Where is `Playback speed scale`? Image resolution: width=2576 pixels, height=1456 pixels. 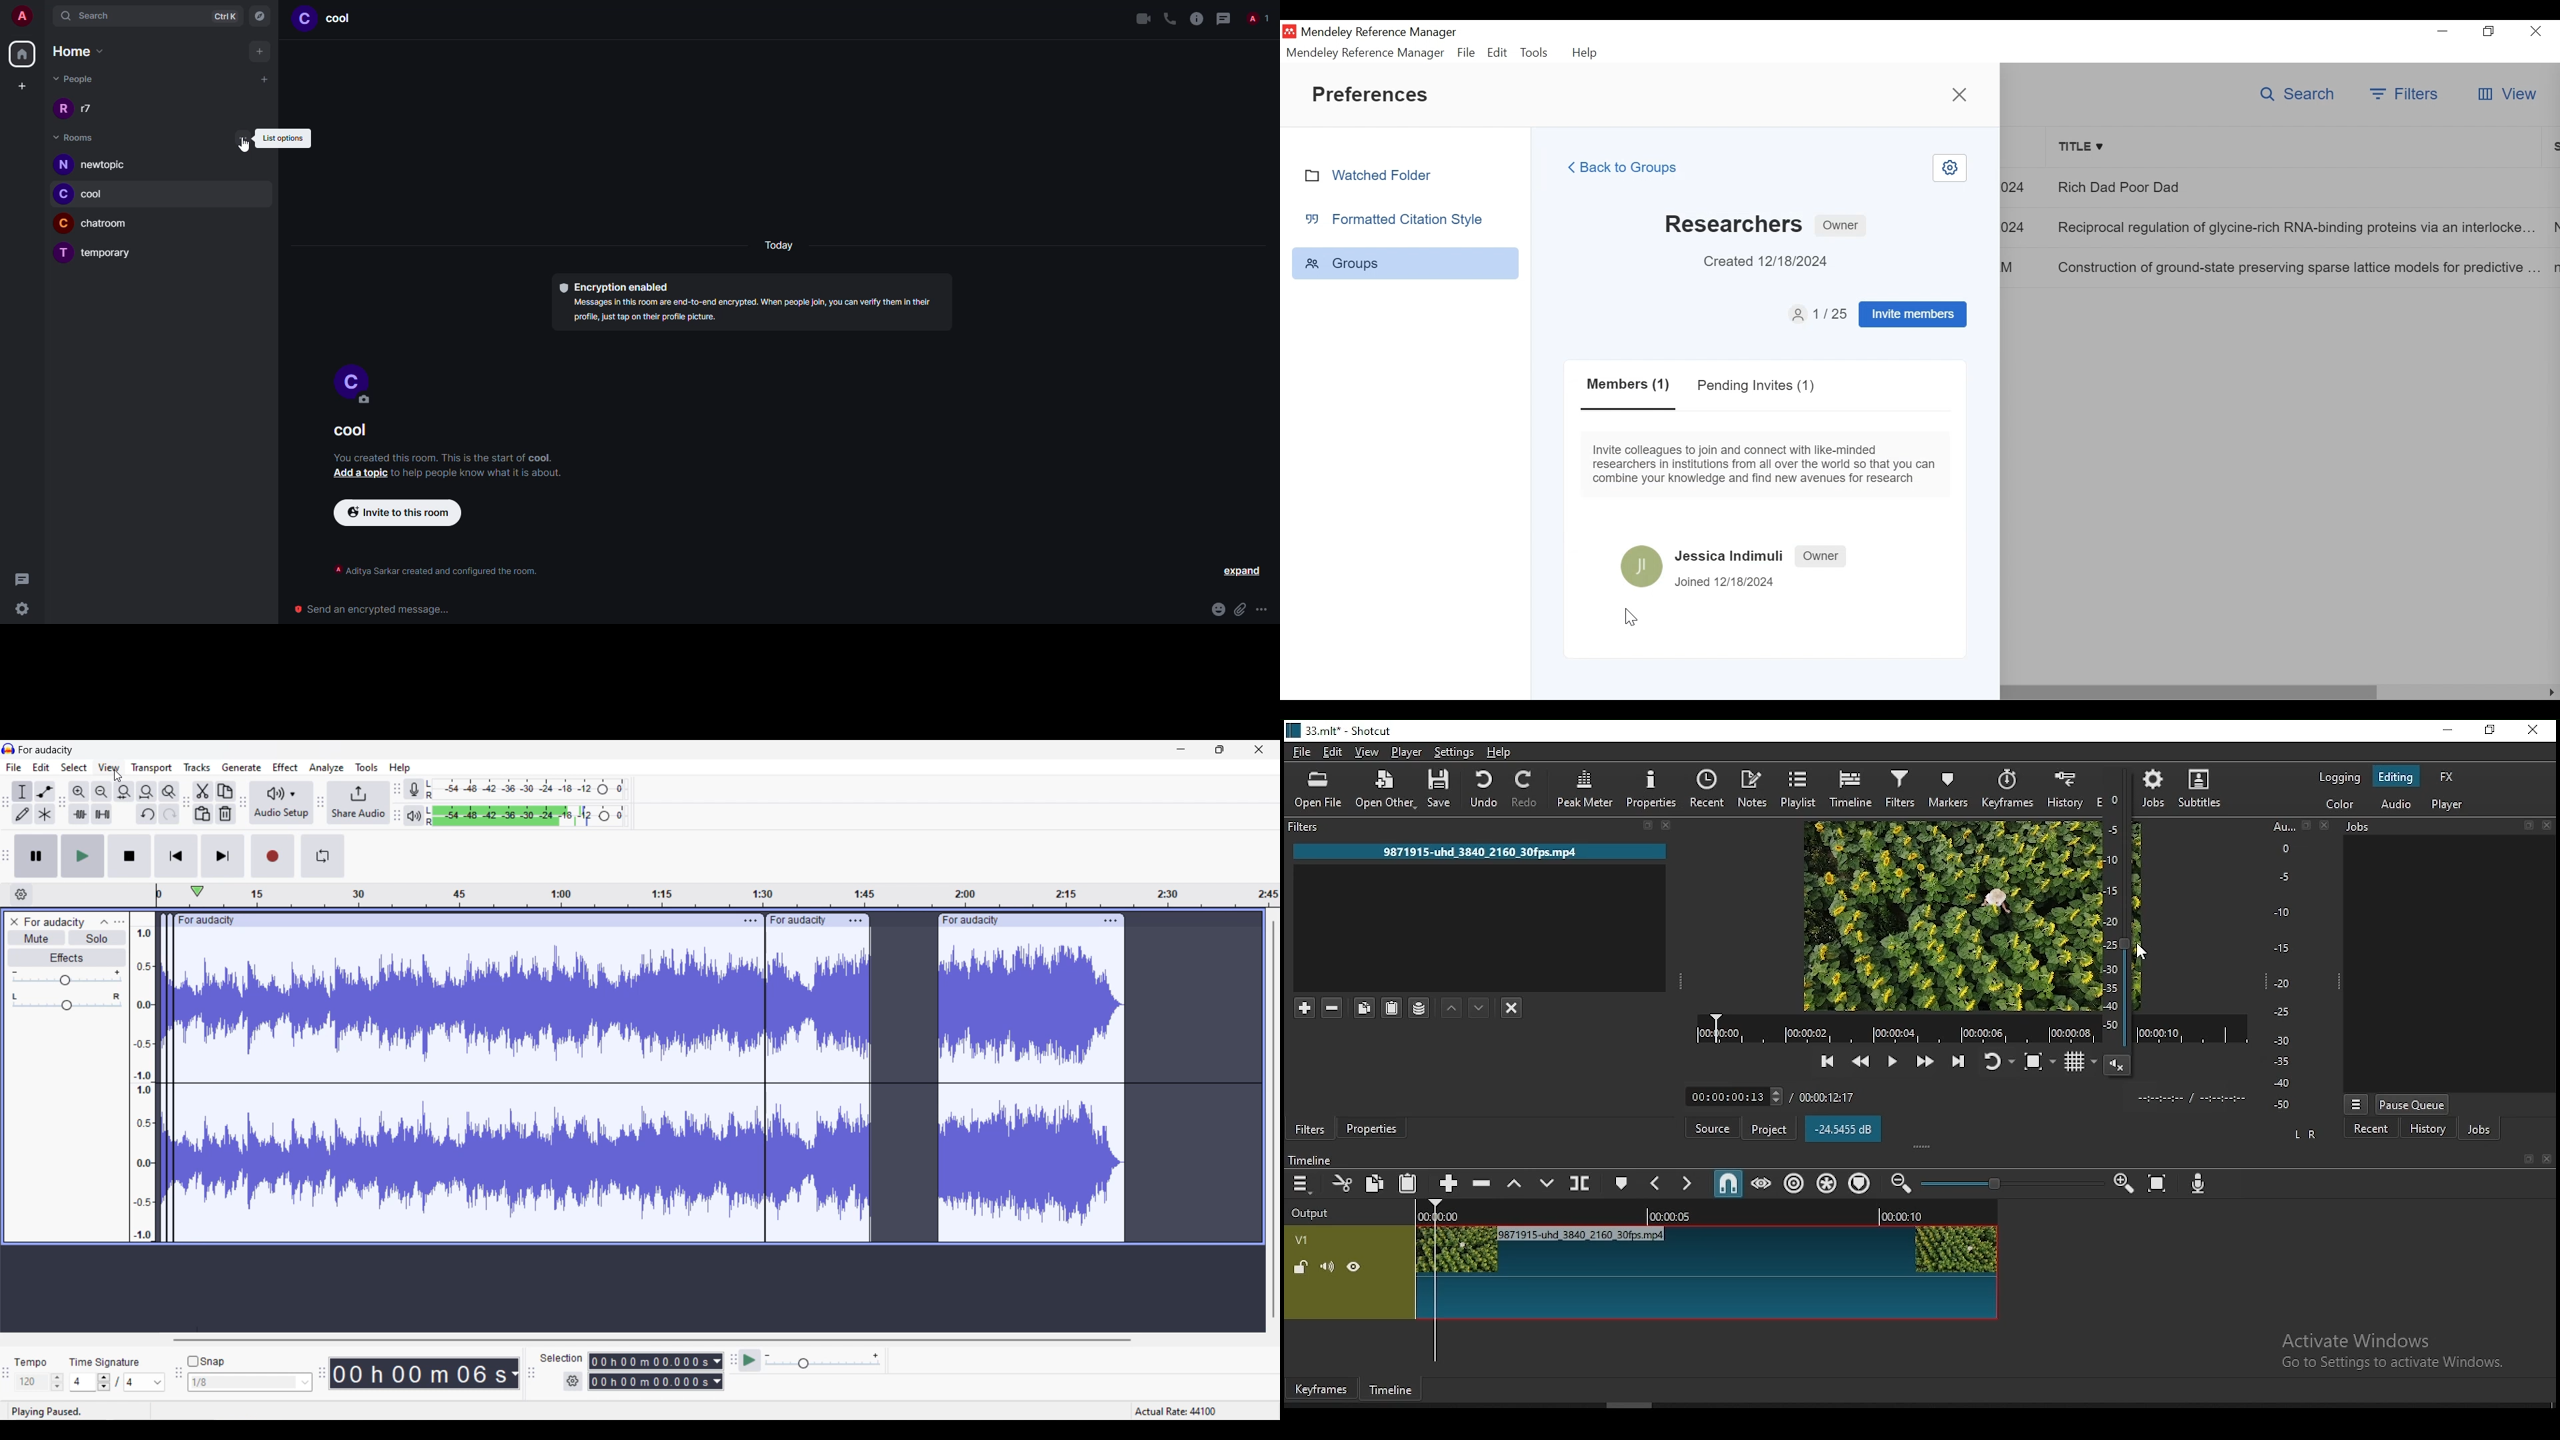 Playback speed scale is located at coordinates (823, 1361).